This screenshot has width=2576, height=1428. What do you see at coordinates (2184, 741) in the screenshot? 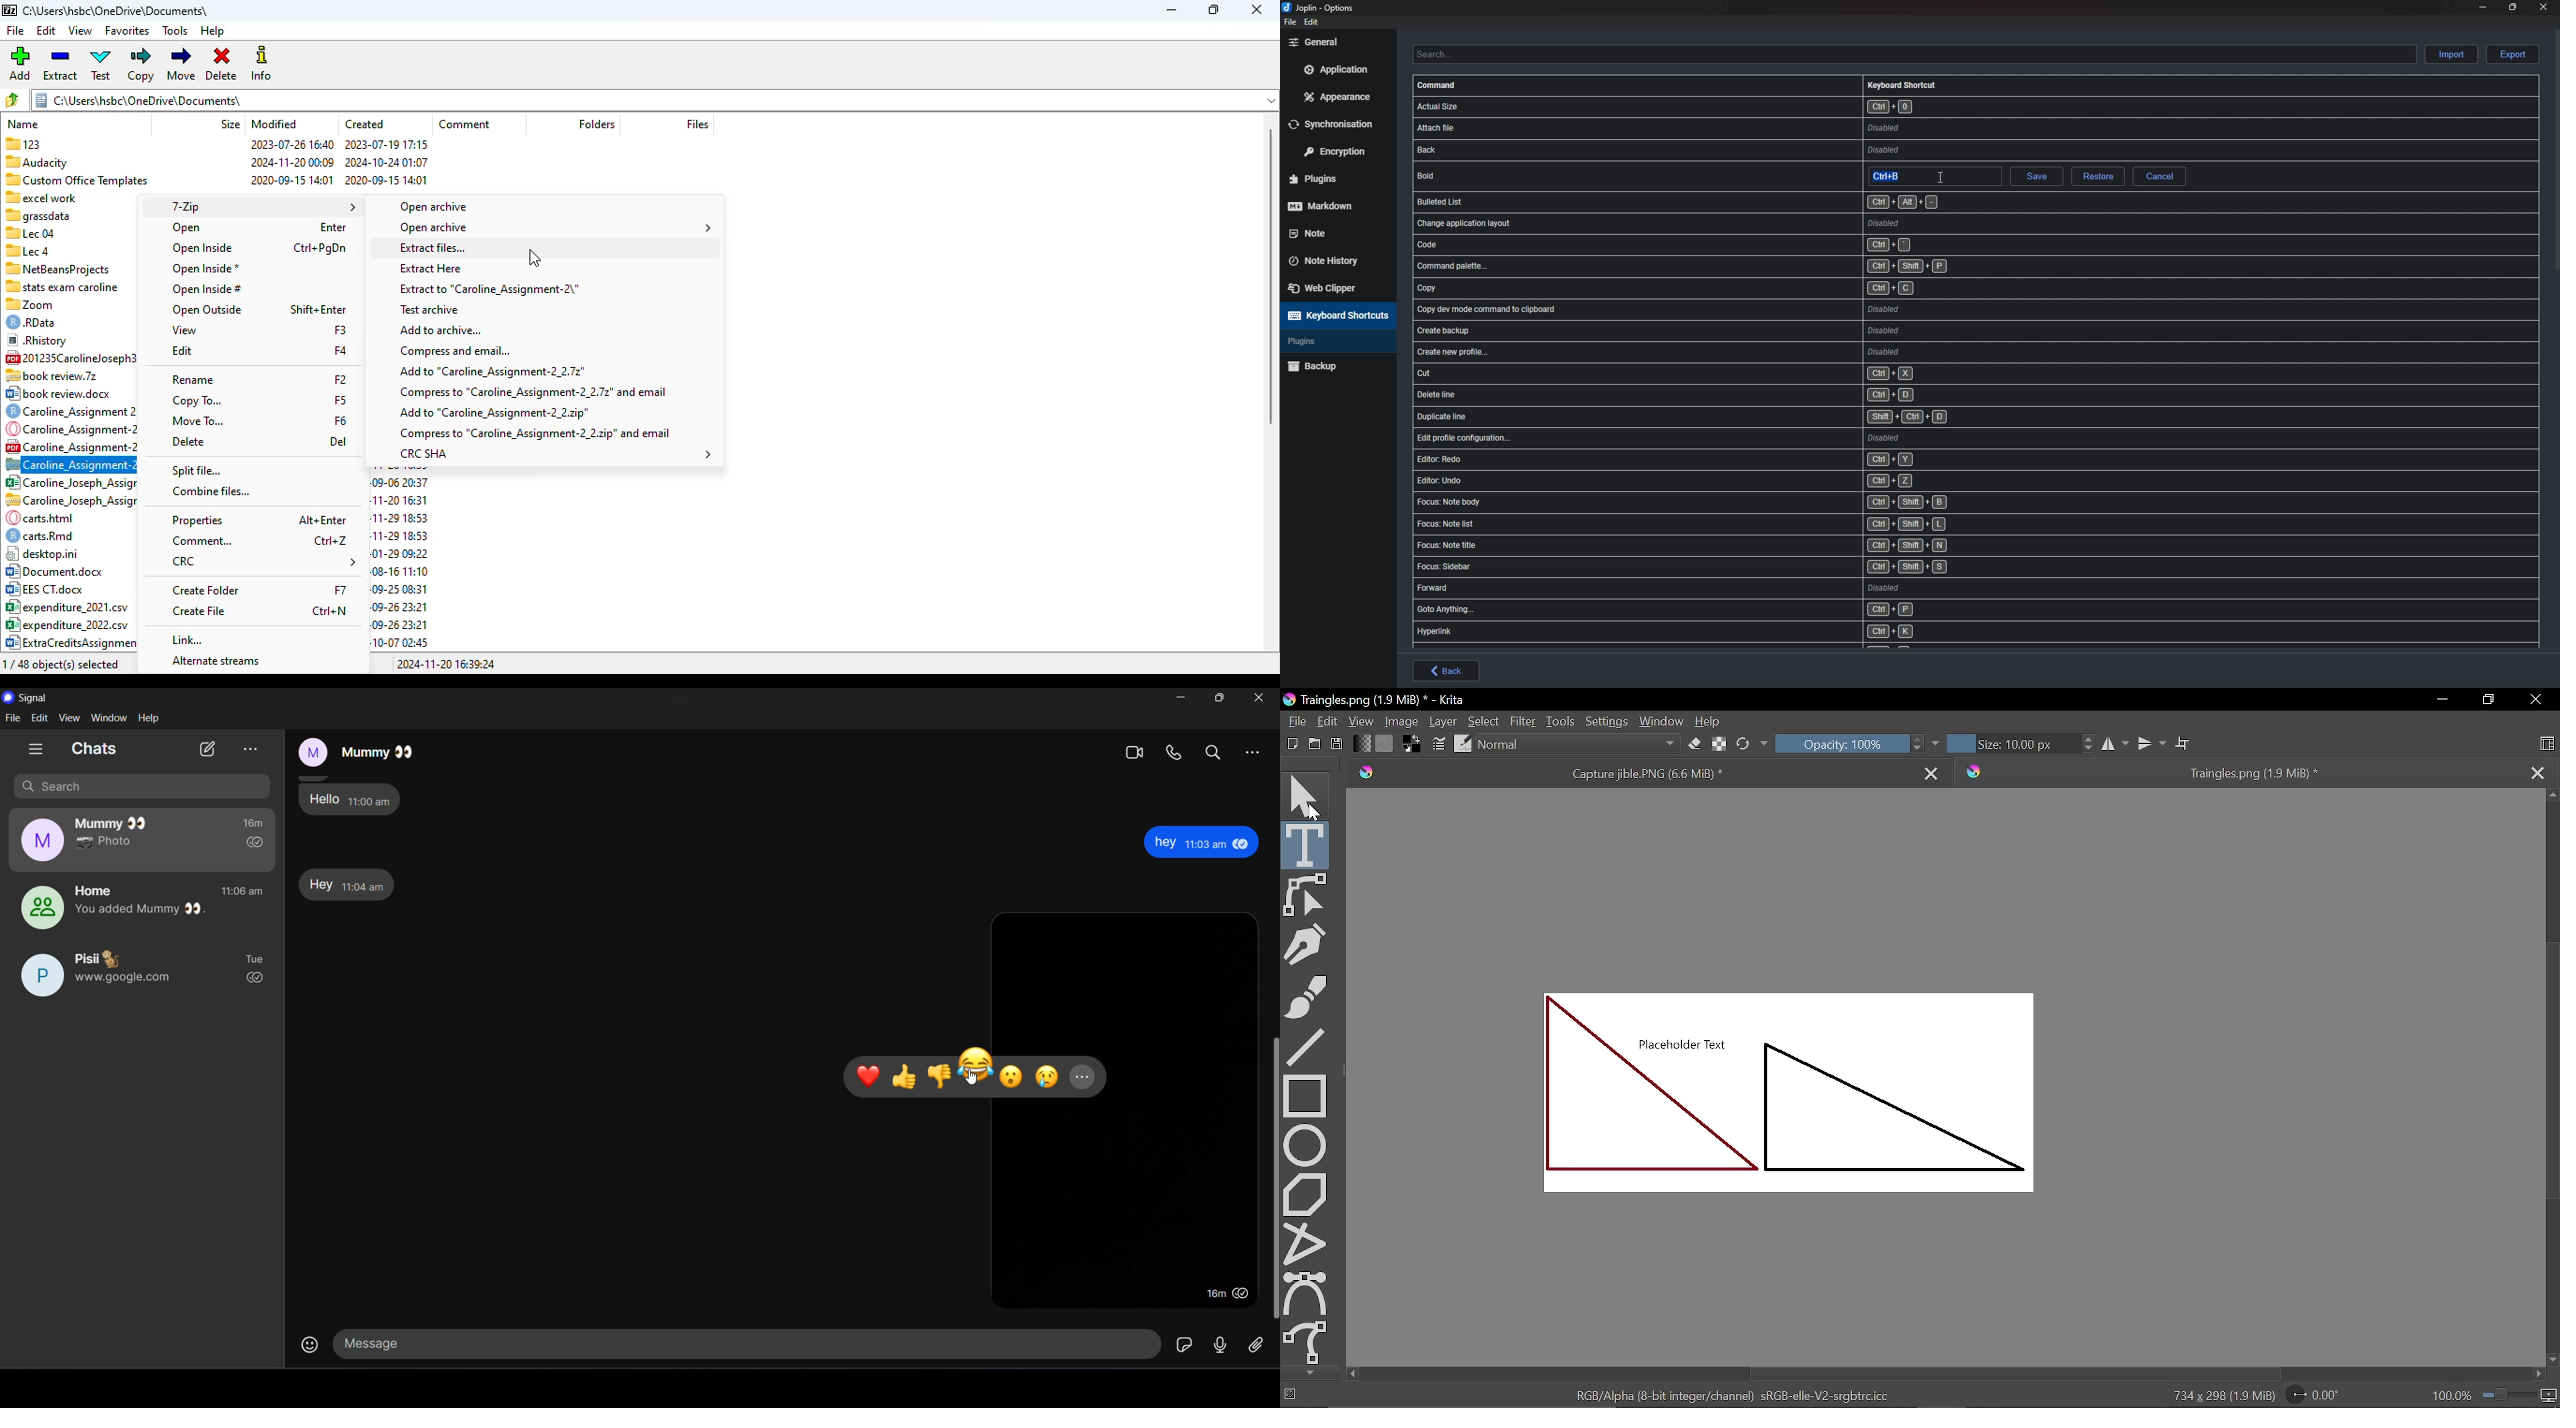
I see `Wrap around mode` at bounding box center [2184, 741].